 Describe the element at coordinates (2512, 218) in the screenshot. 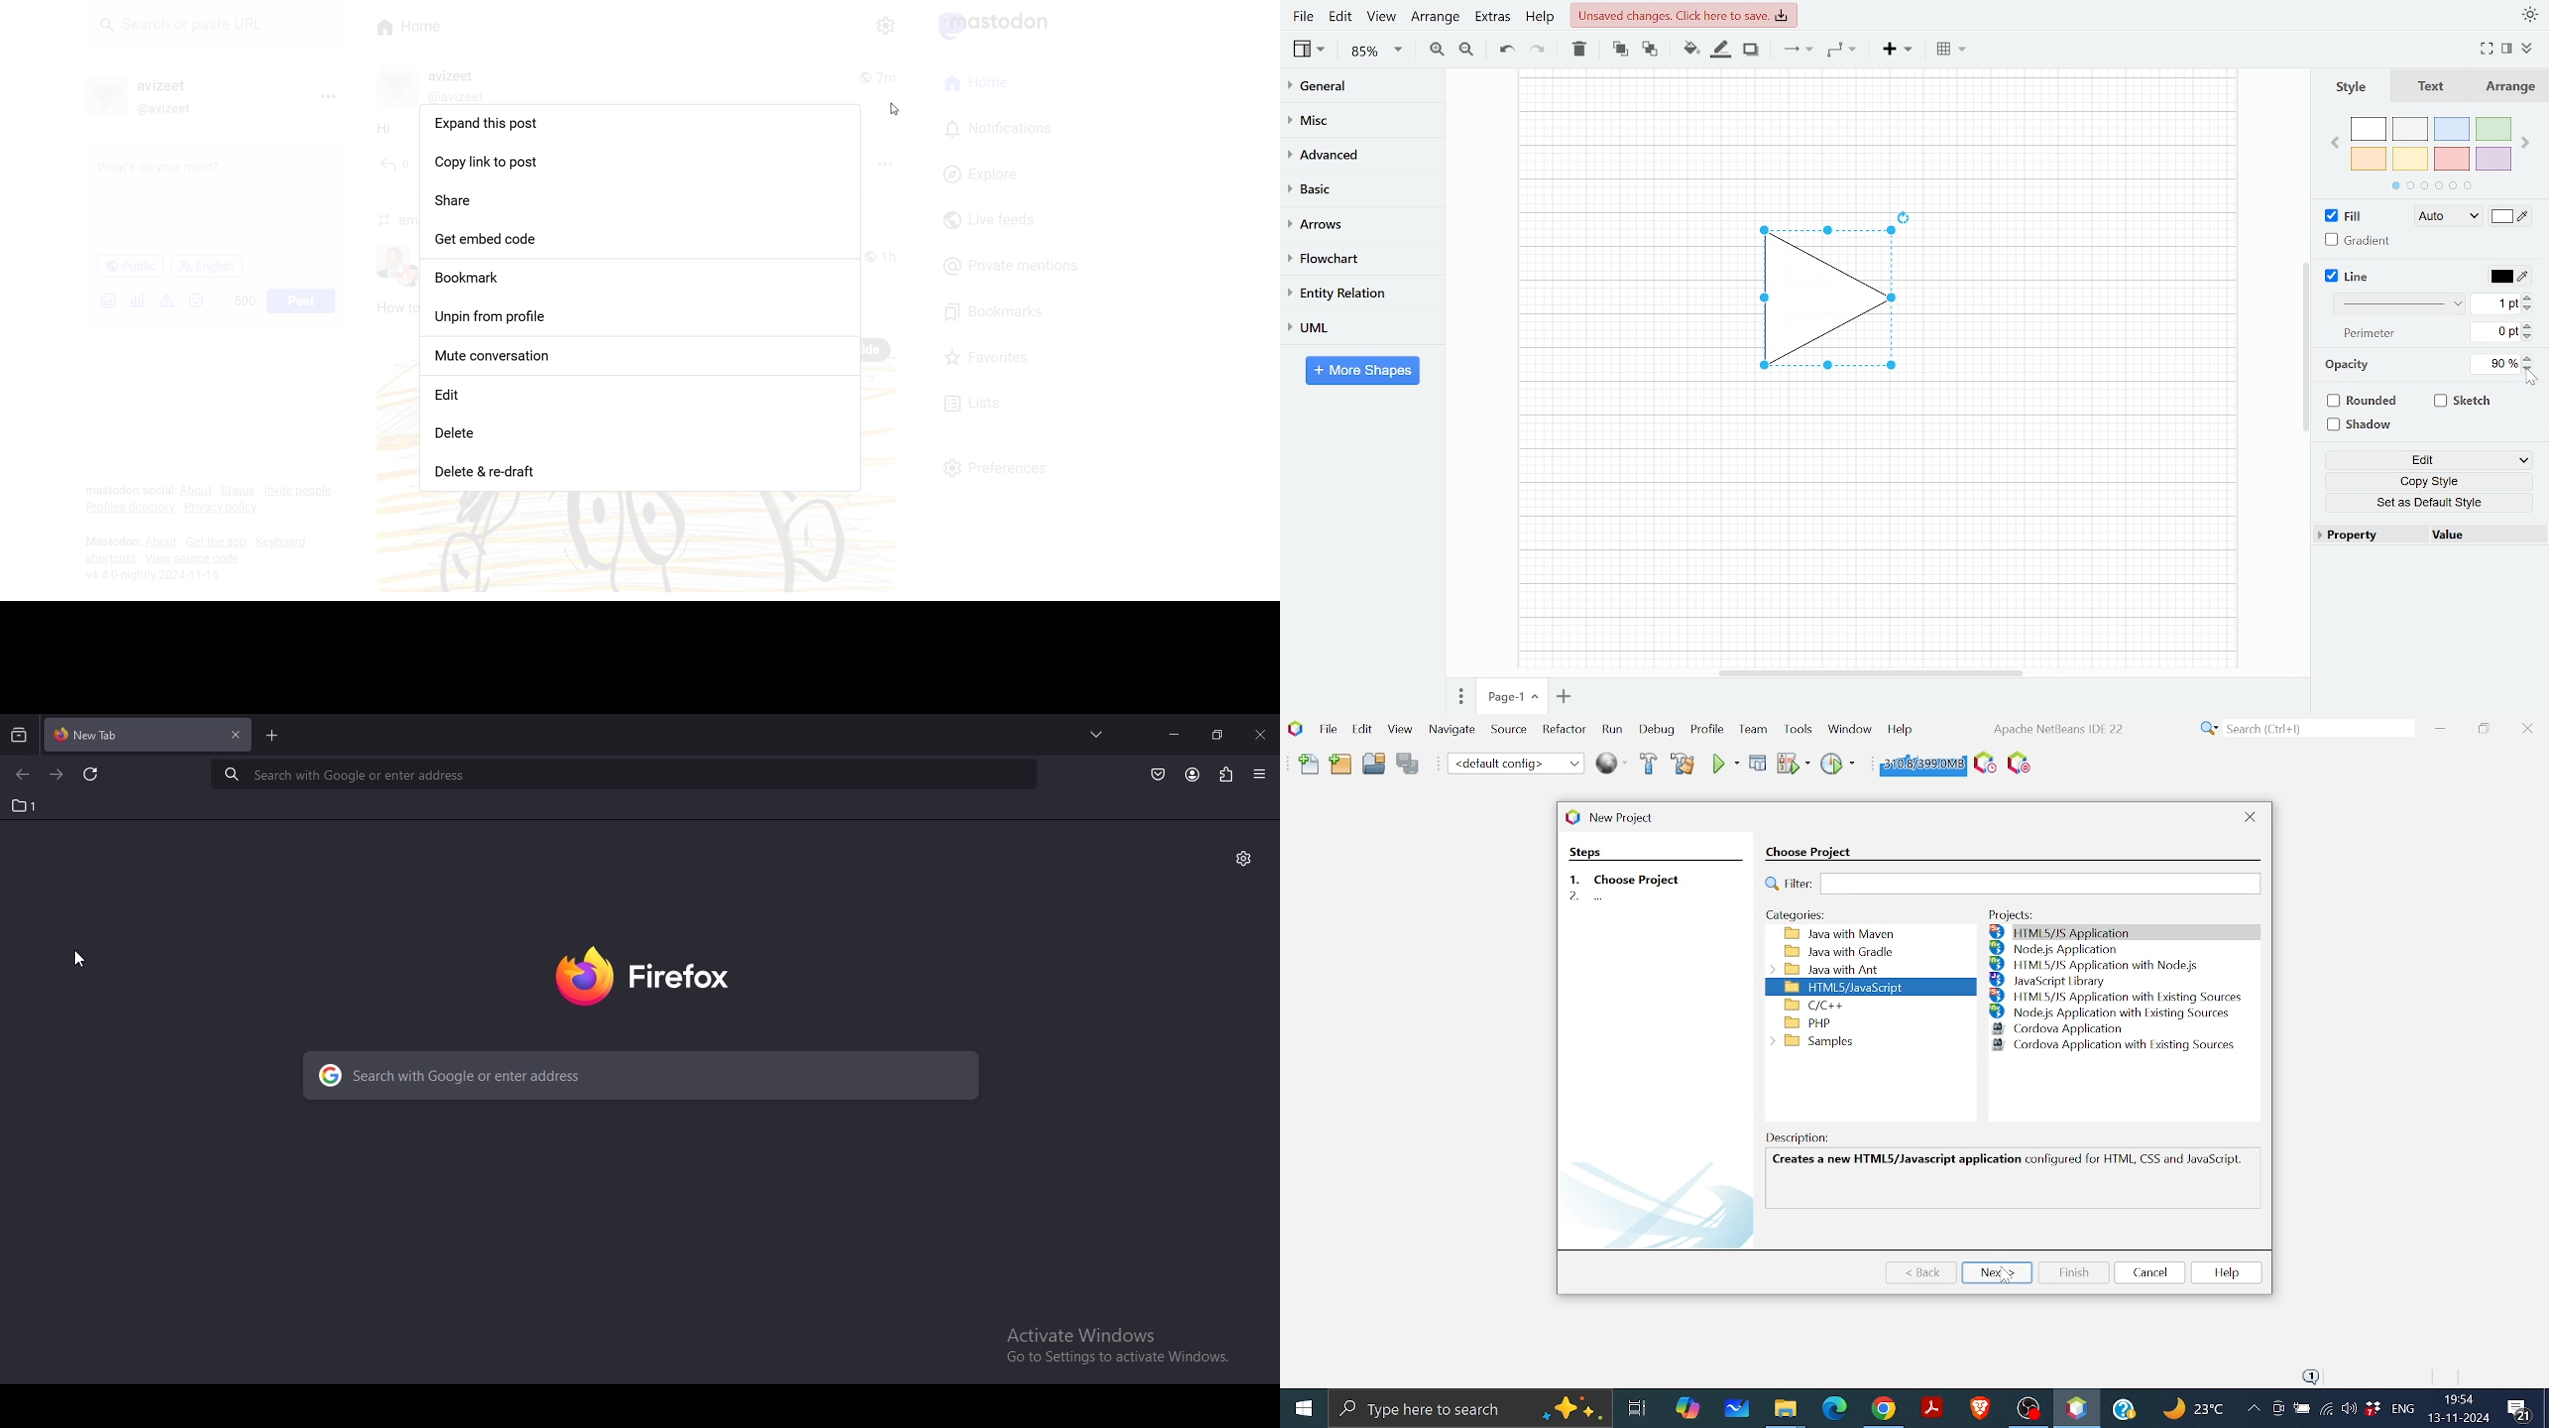

I see `Fill color` at that location.